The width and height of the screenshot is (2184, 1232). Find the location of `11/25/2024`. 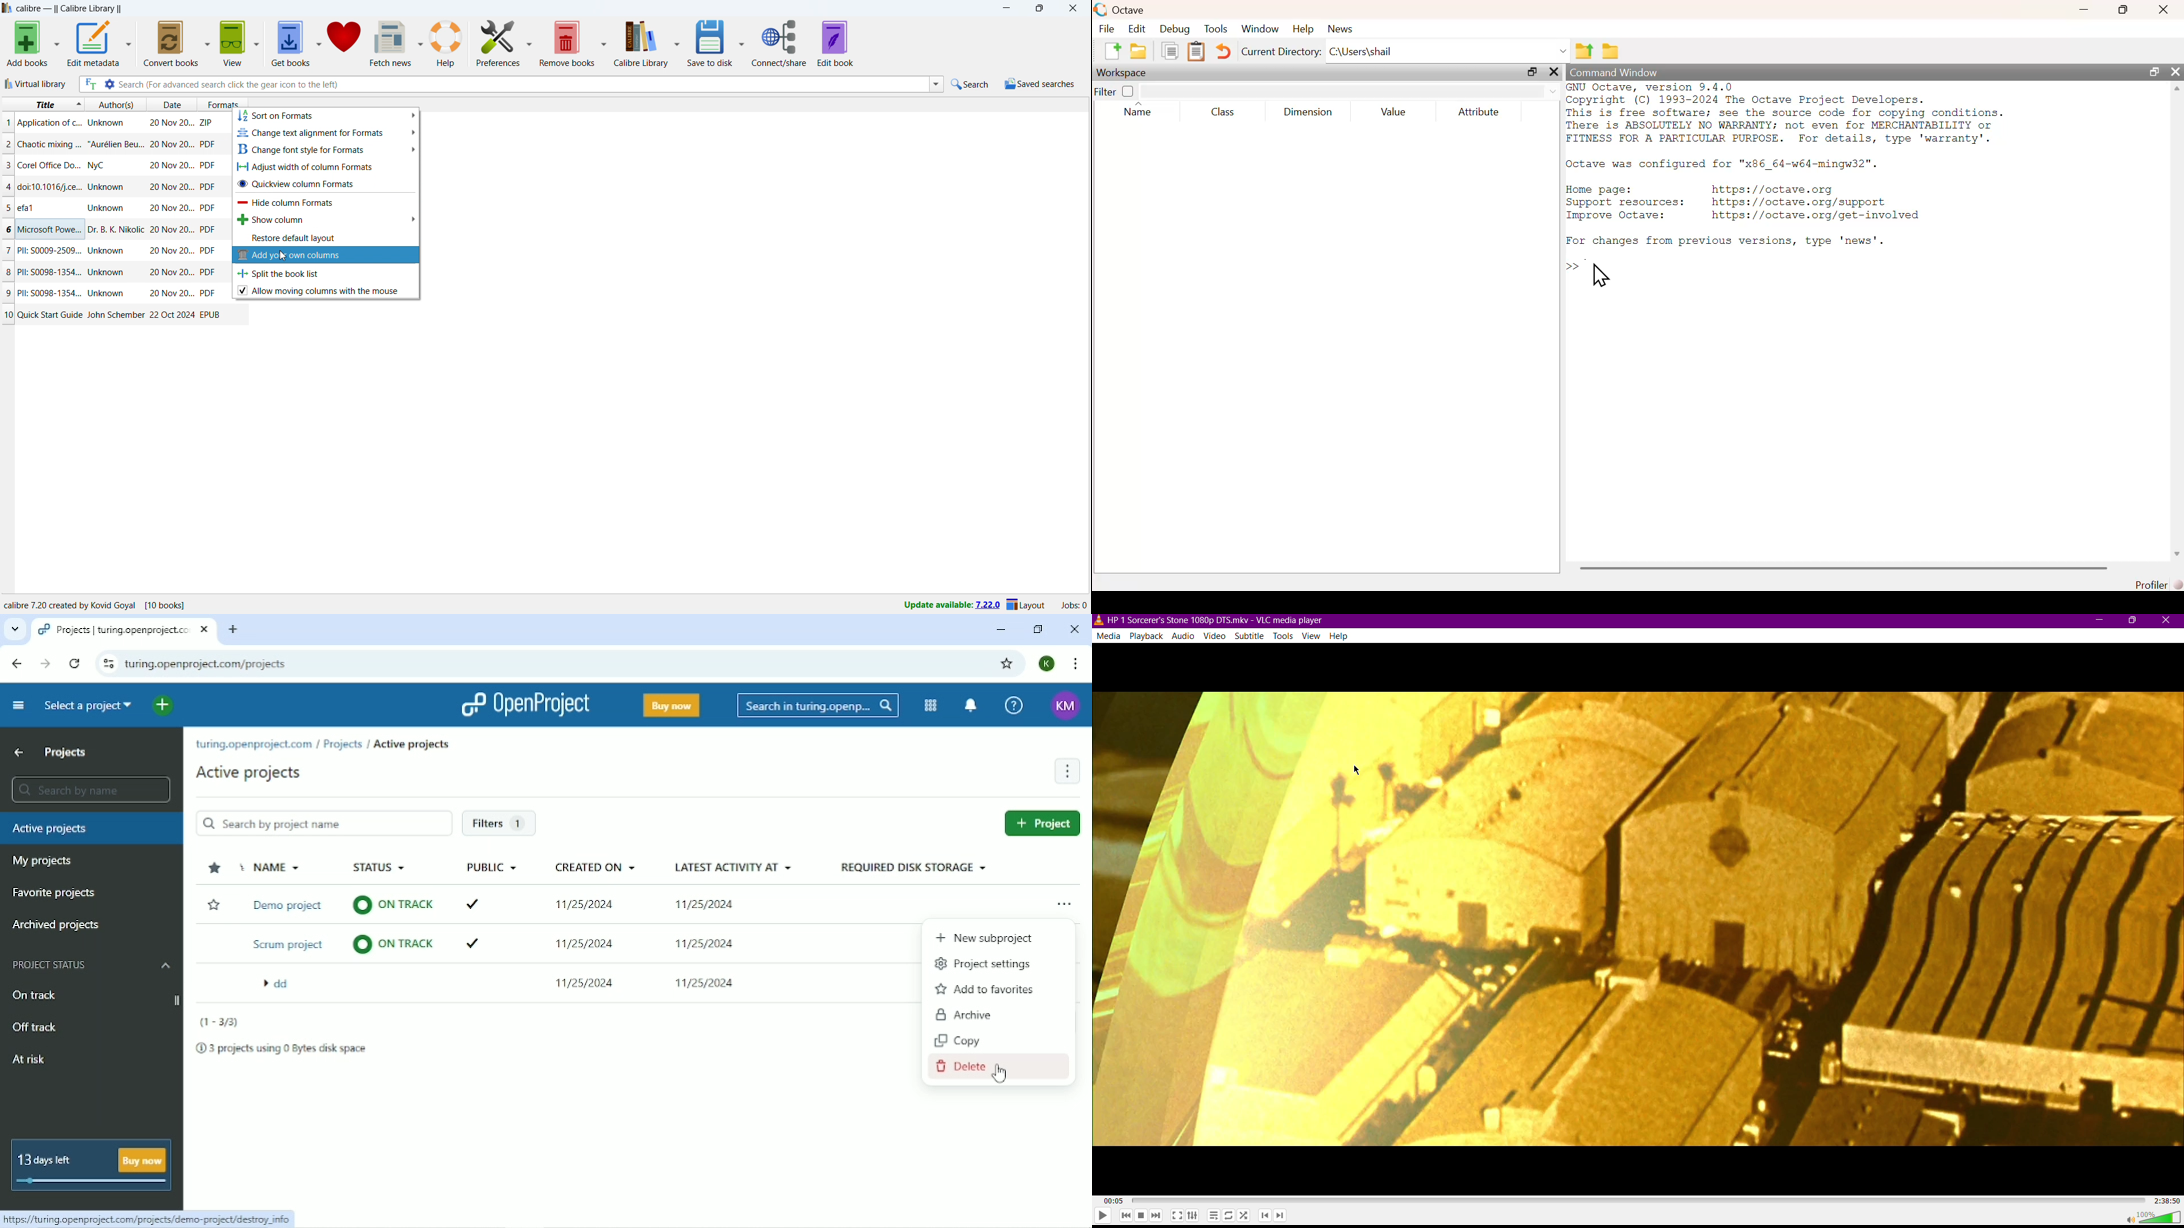

11/25/2024 is located at coordinates (576, 982).